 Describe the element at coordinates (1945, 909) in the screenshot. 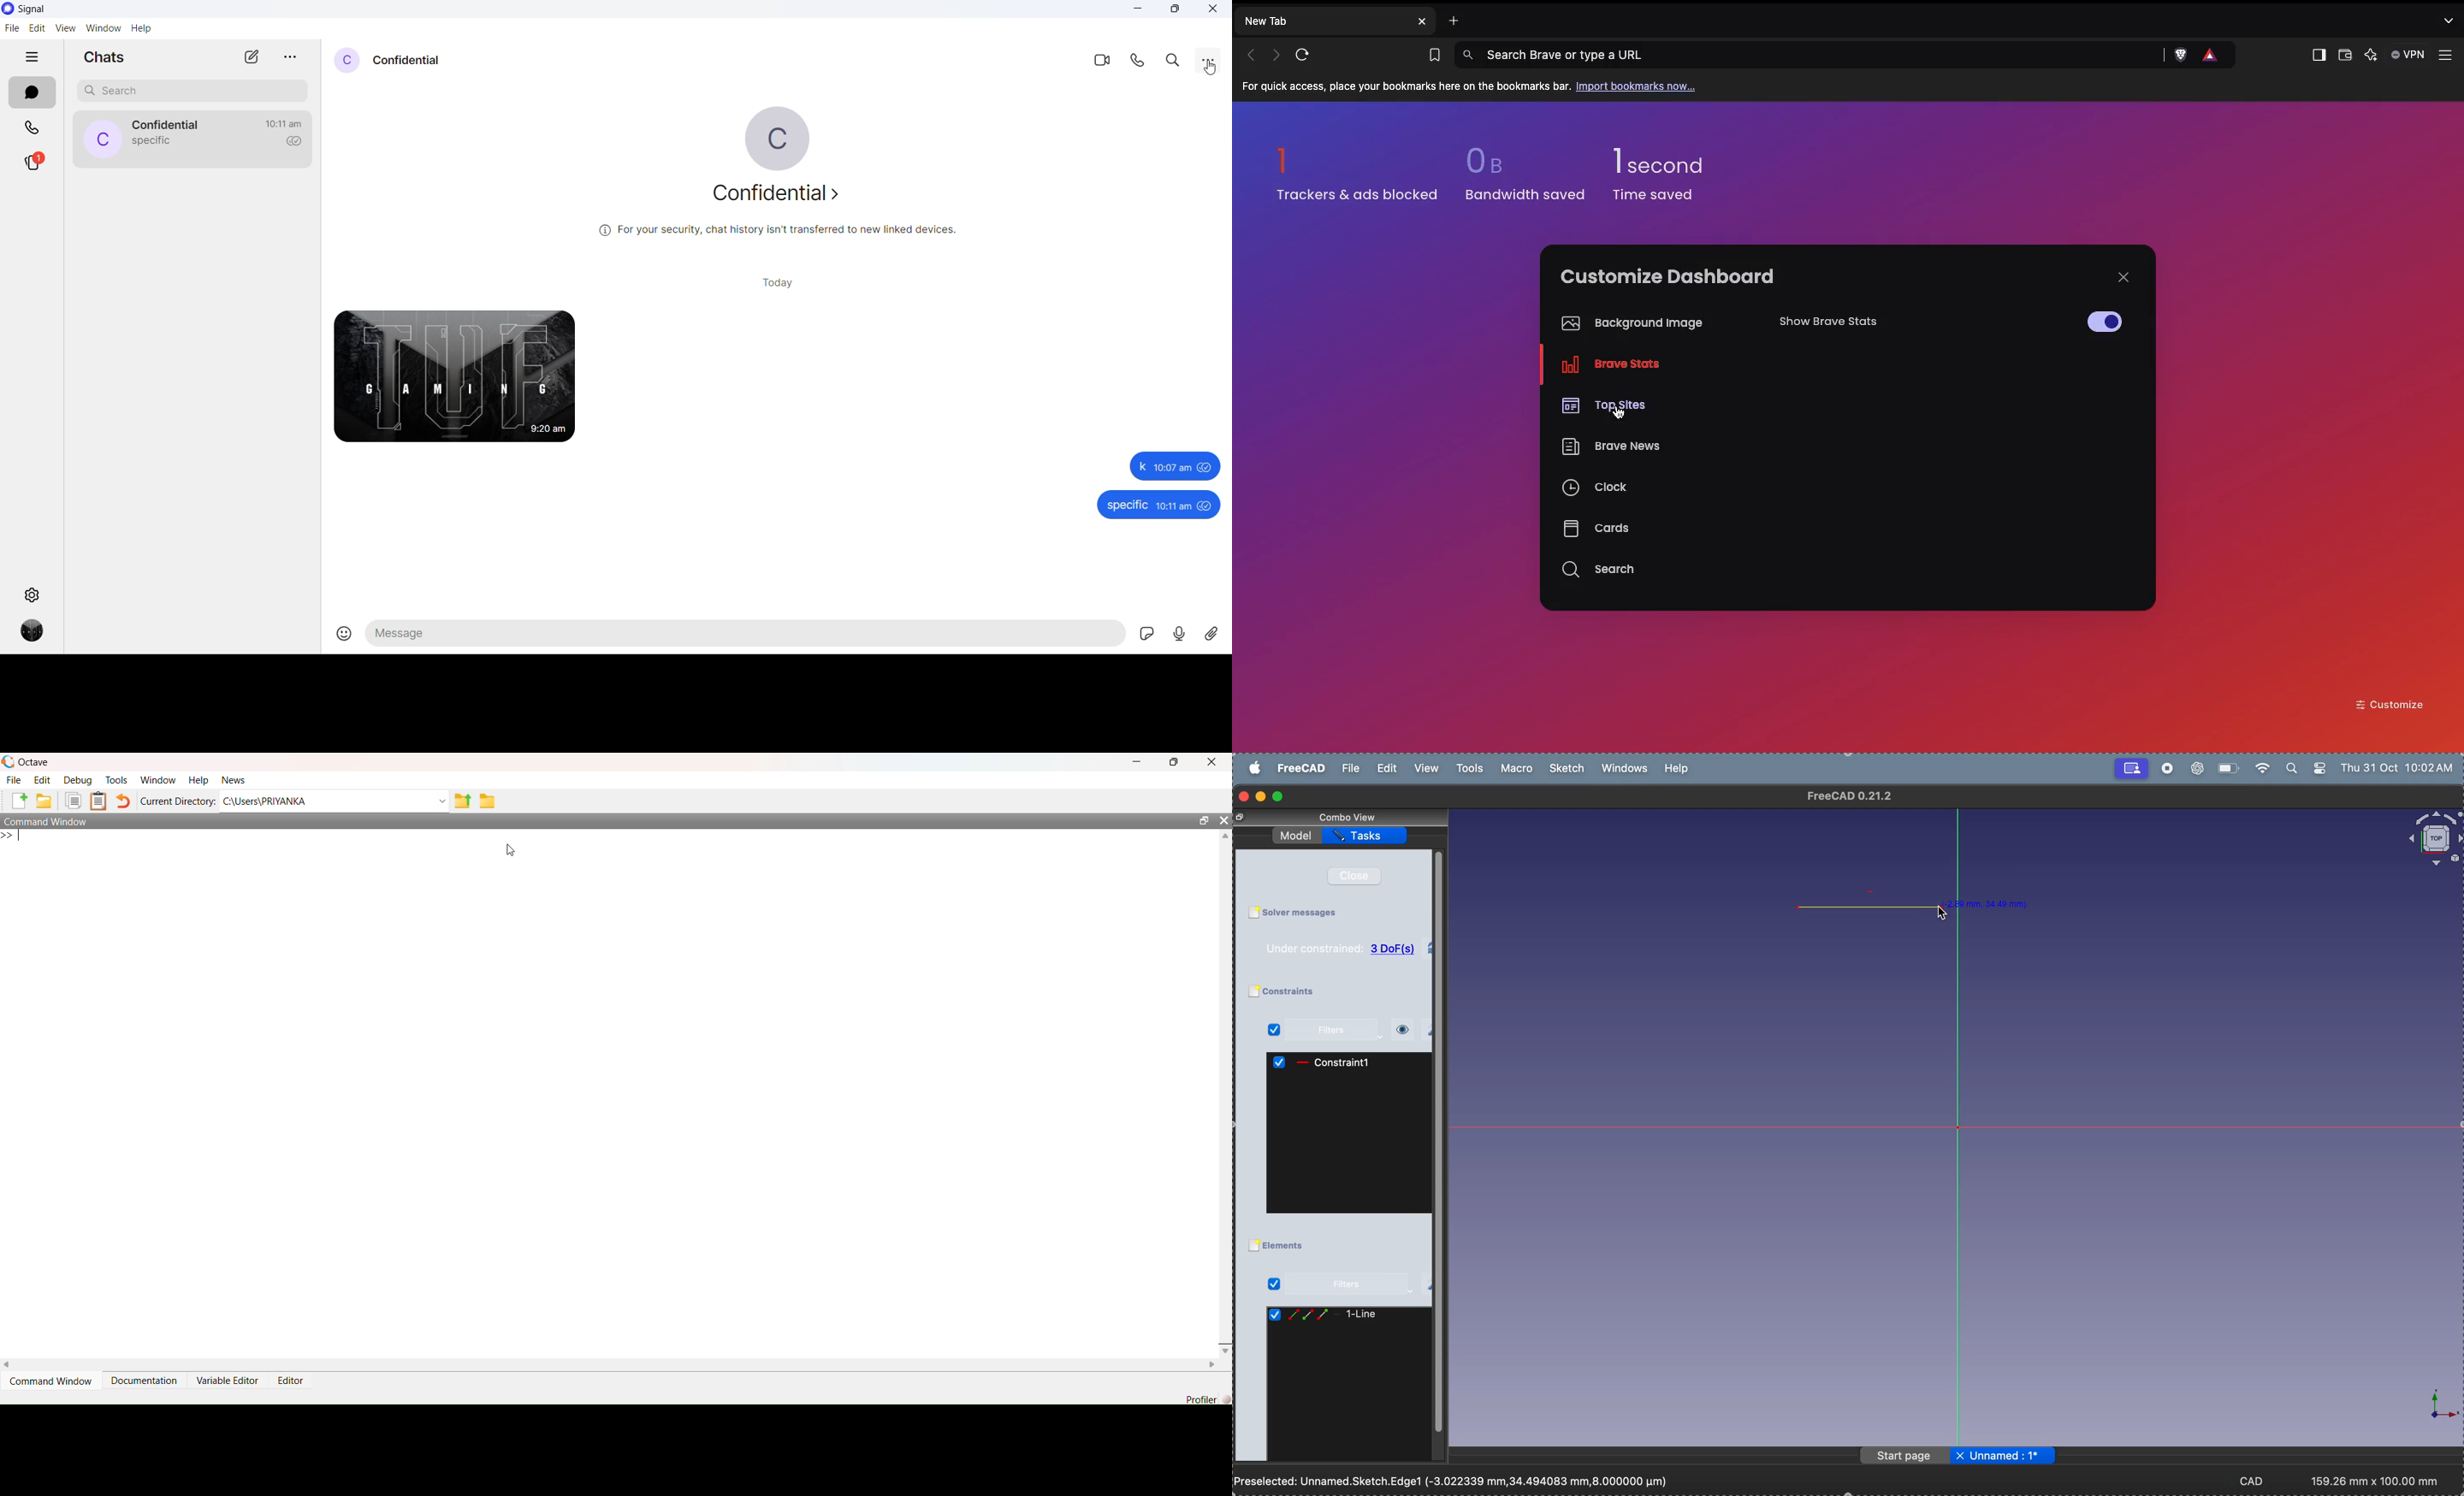

I see `point 2` at that location.